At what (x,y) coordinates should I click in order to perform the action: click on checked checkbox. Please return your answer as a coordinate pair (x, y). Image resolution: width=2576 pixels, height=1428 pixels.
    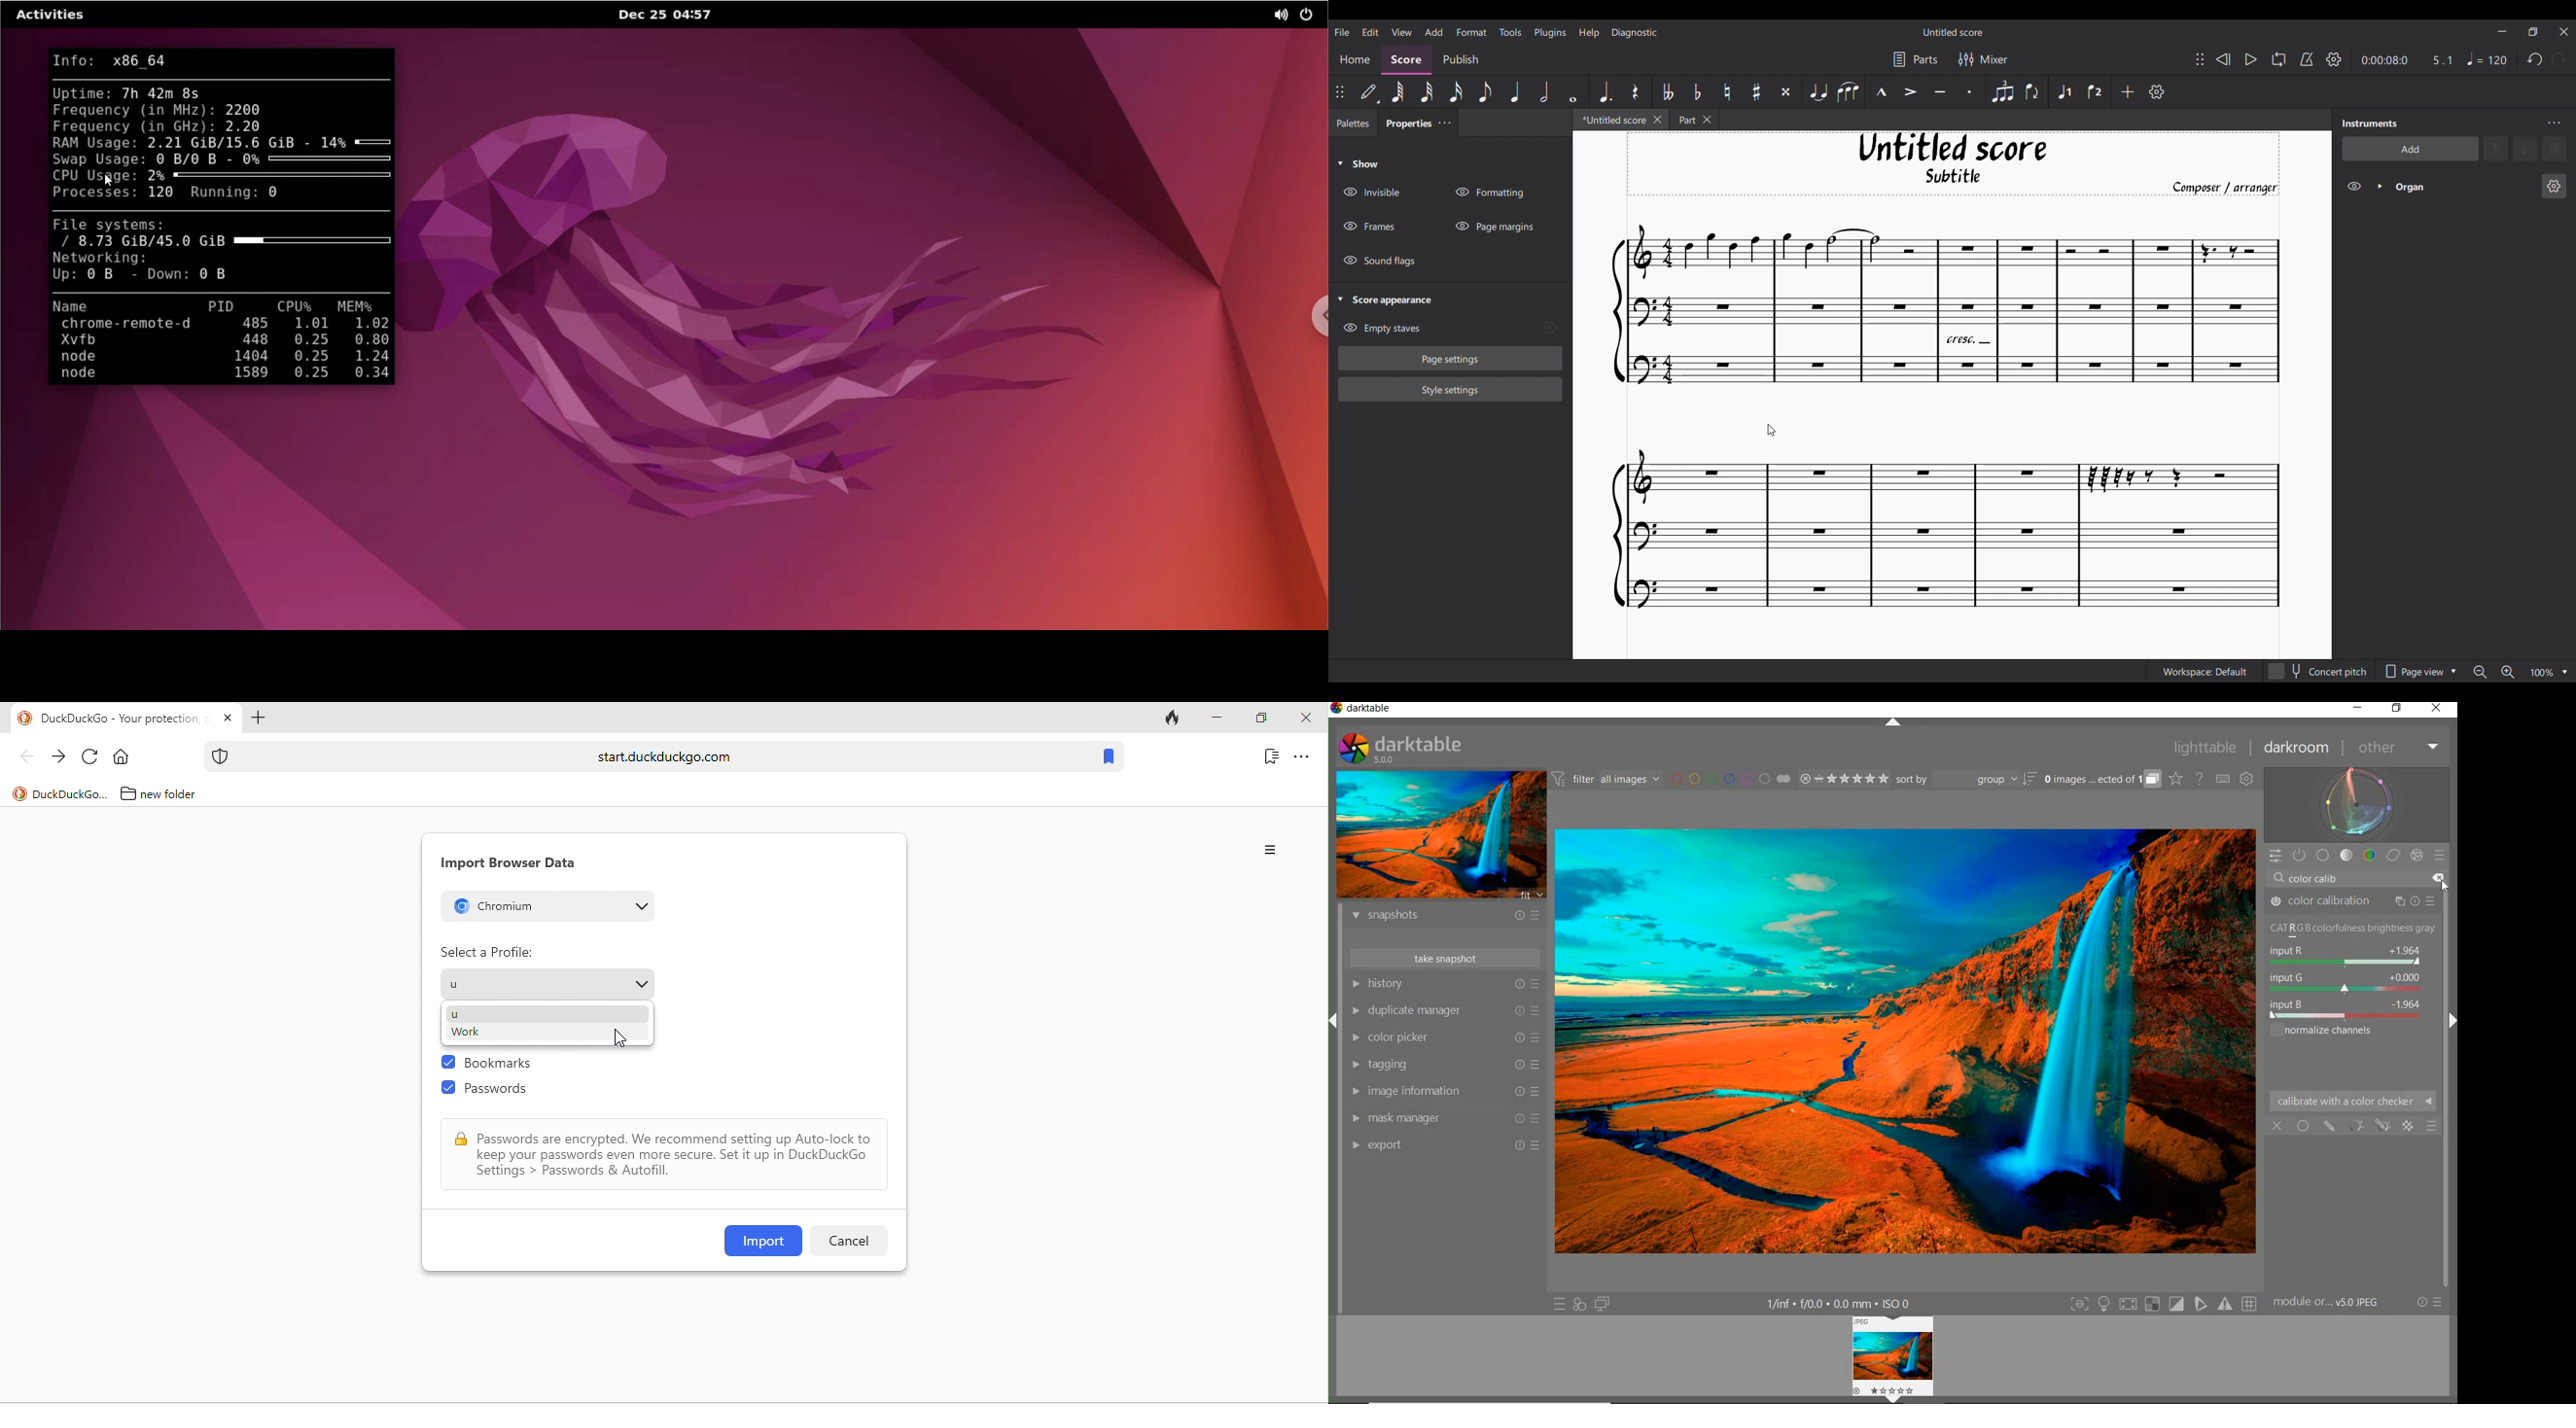
    Looking at the image, I should click on (448, 1088).